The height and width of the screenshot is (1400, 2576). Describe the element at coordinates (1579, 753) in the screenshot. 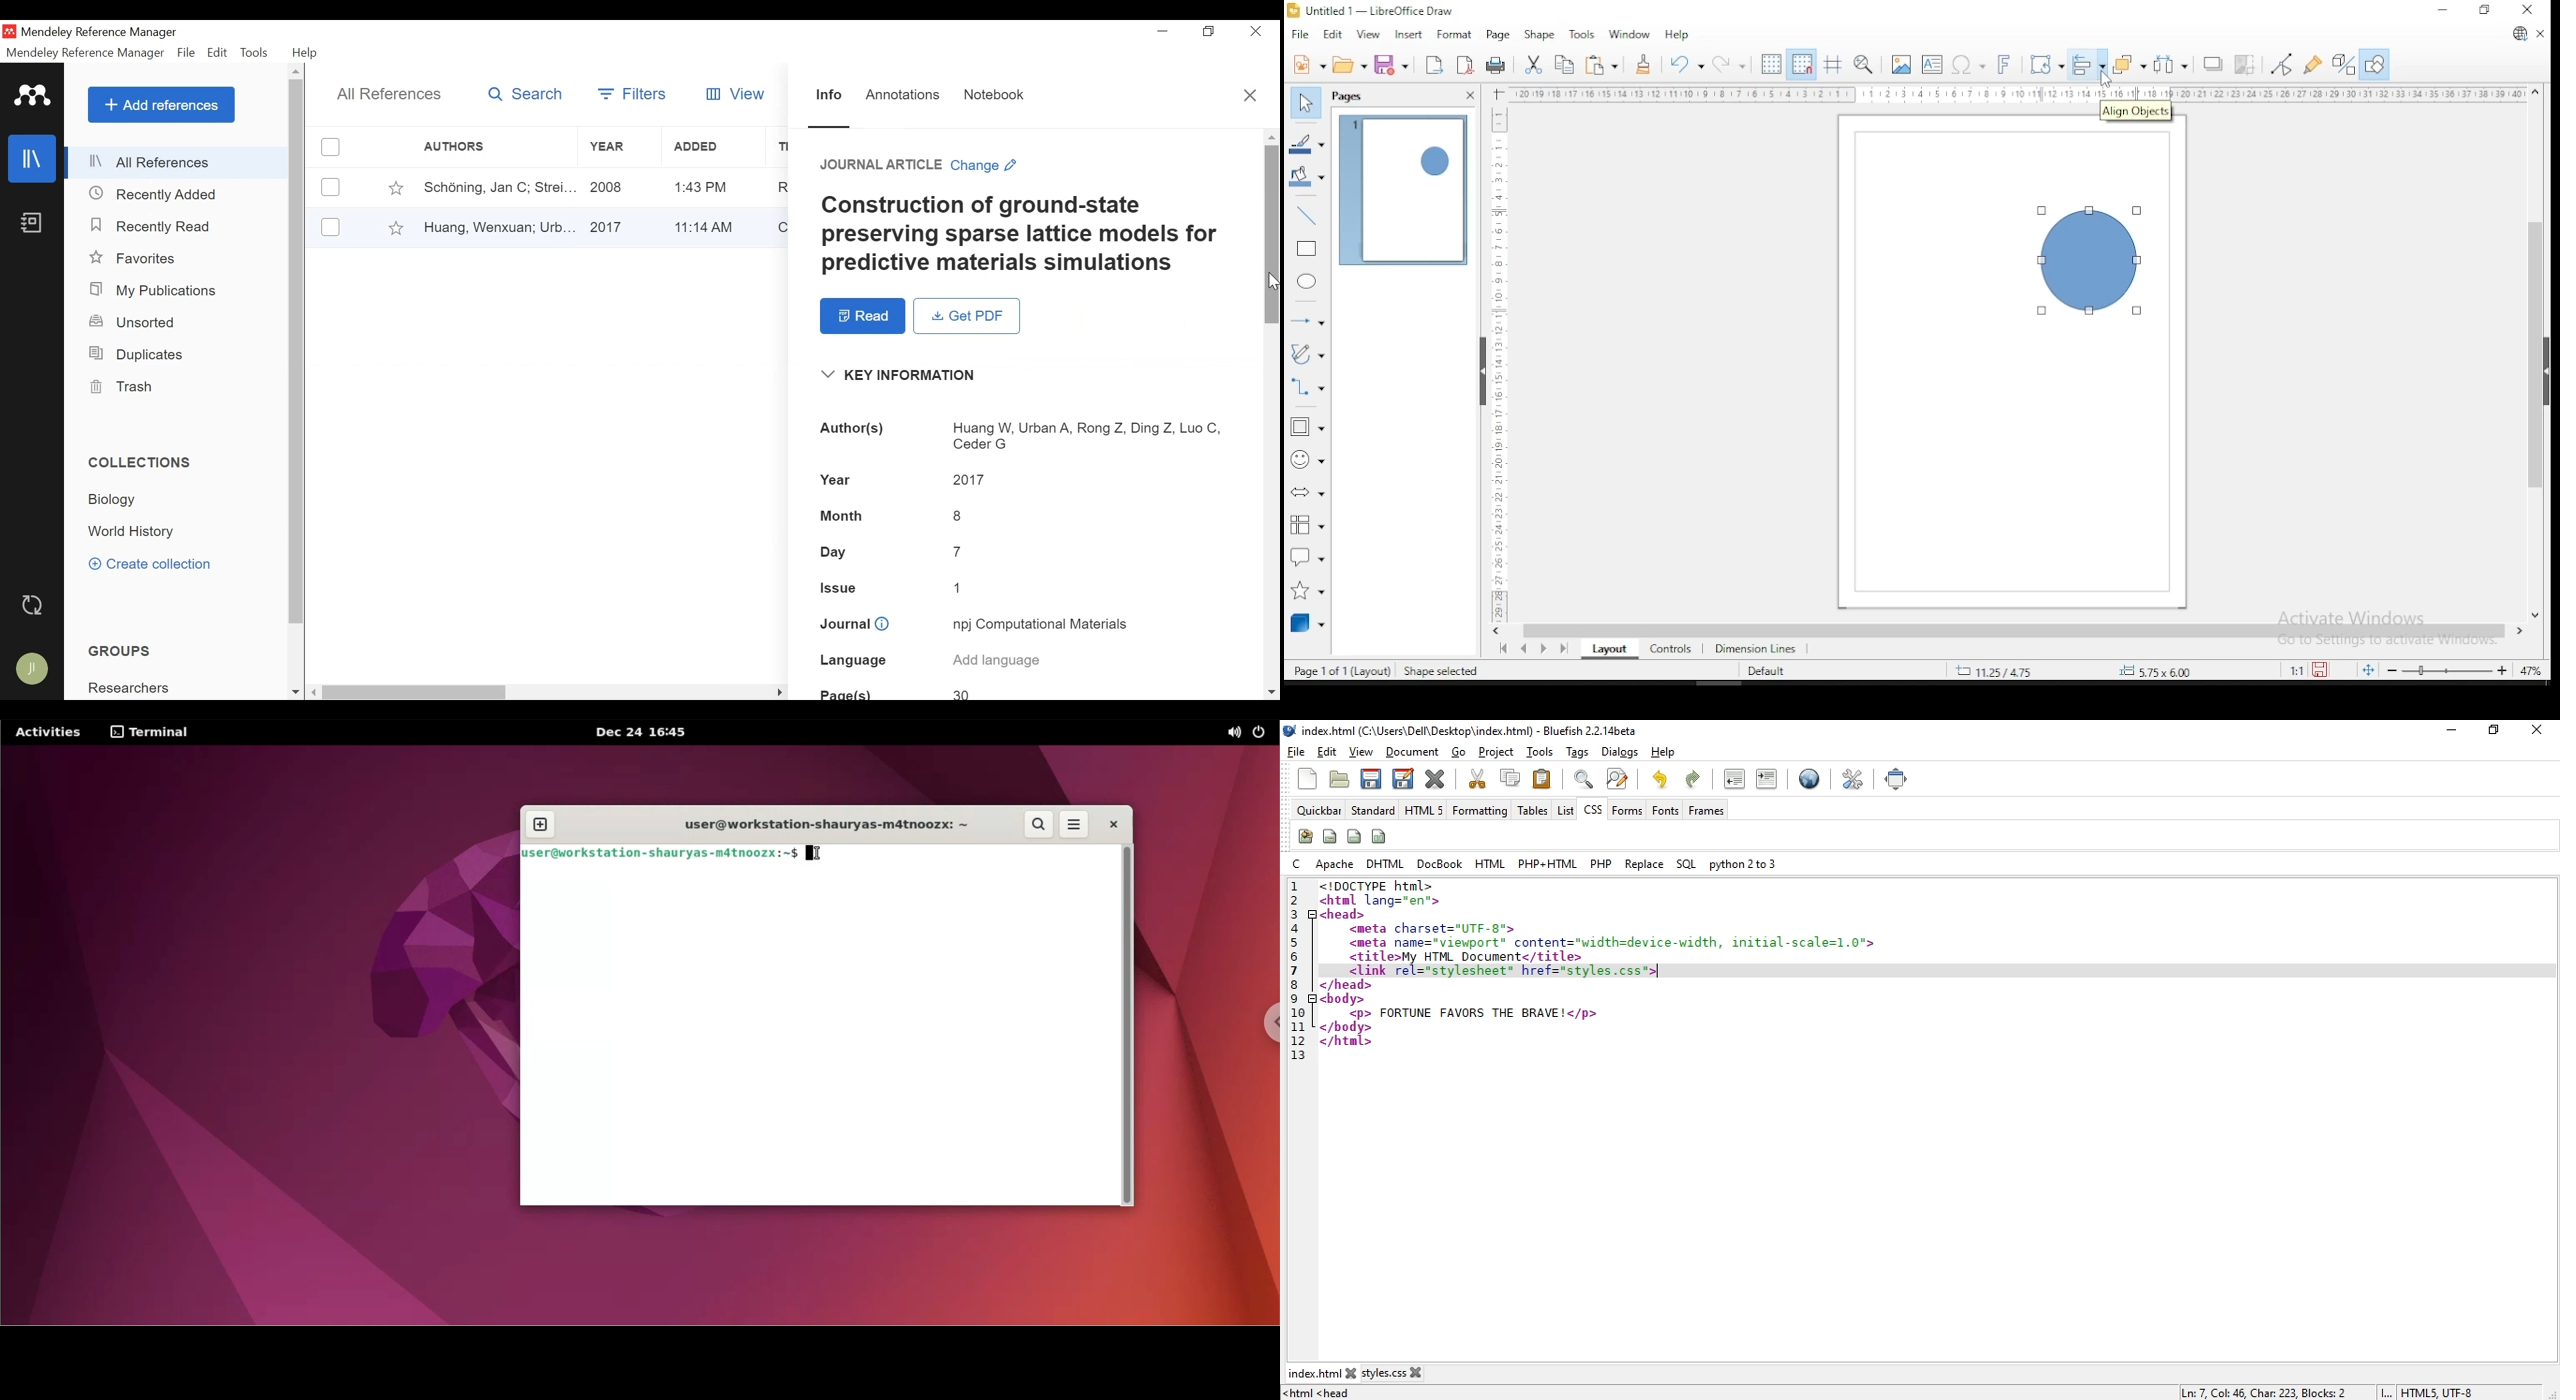

I see `tags` at that location.